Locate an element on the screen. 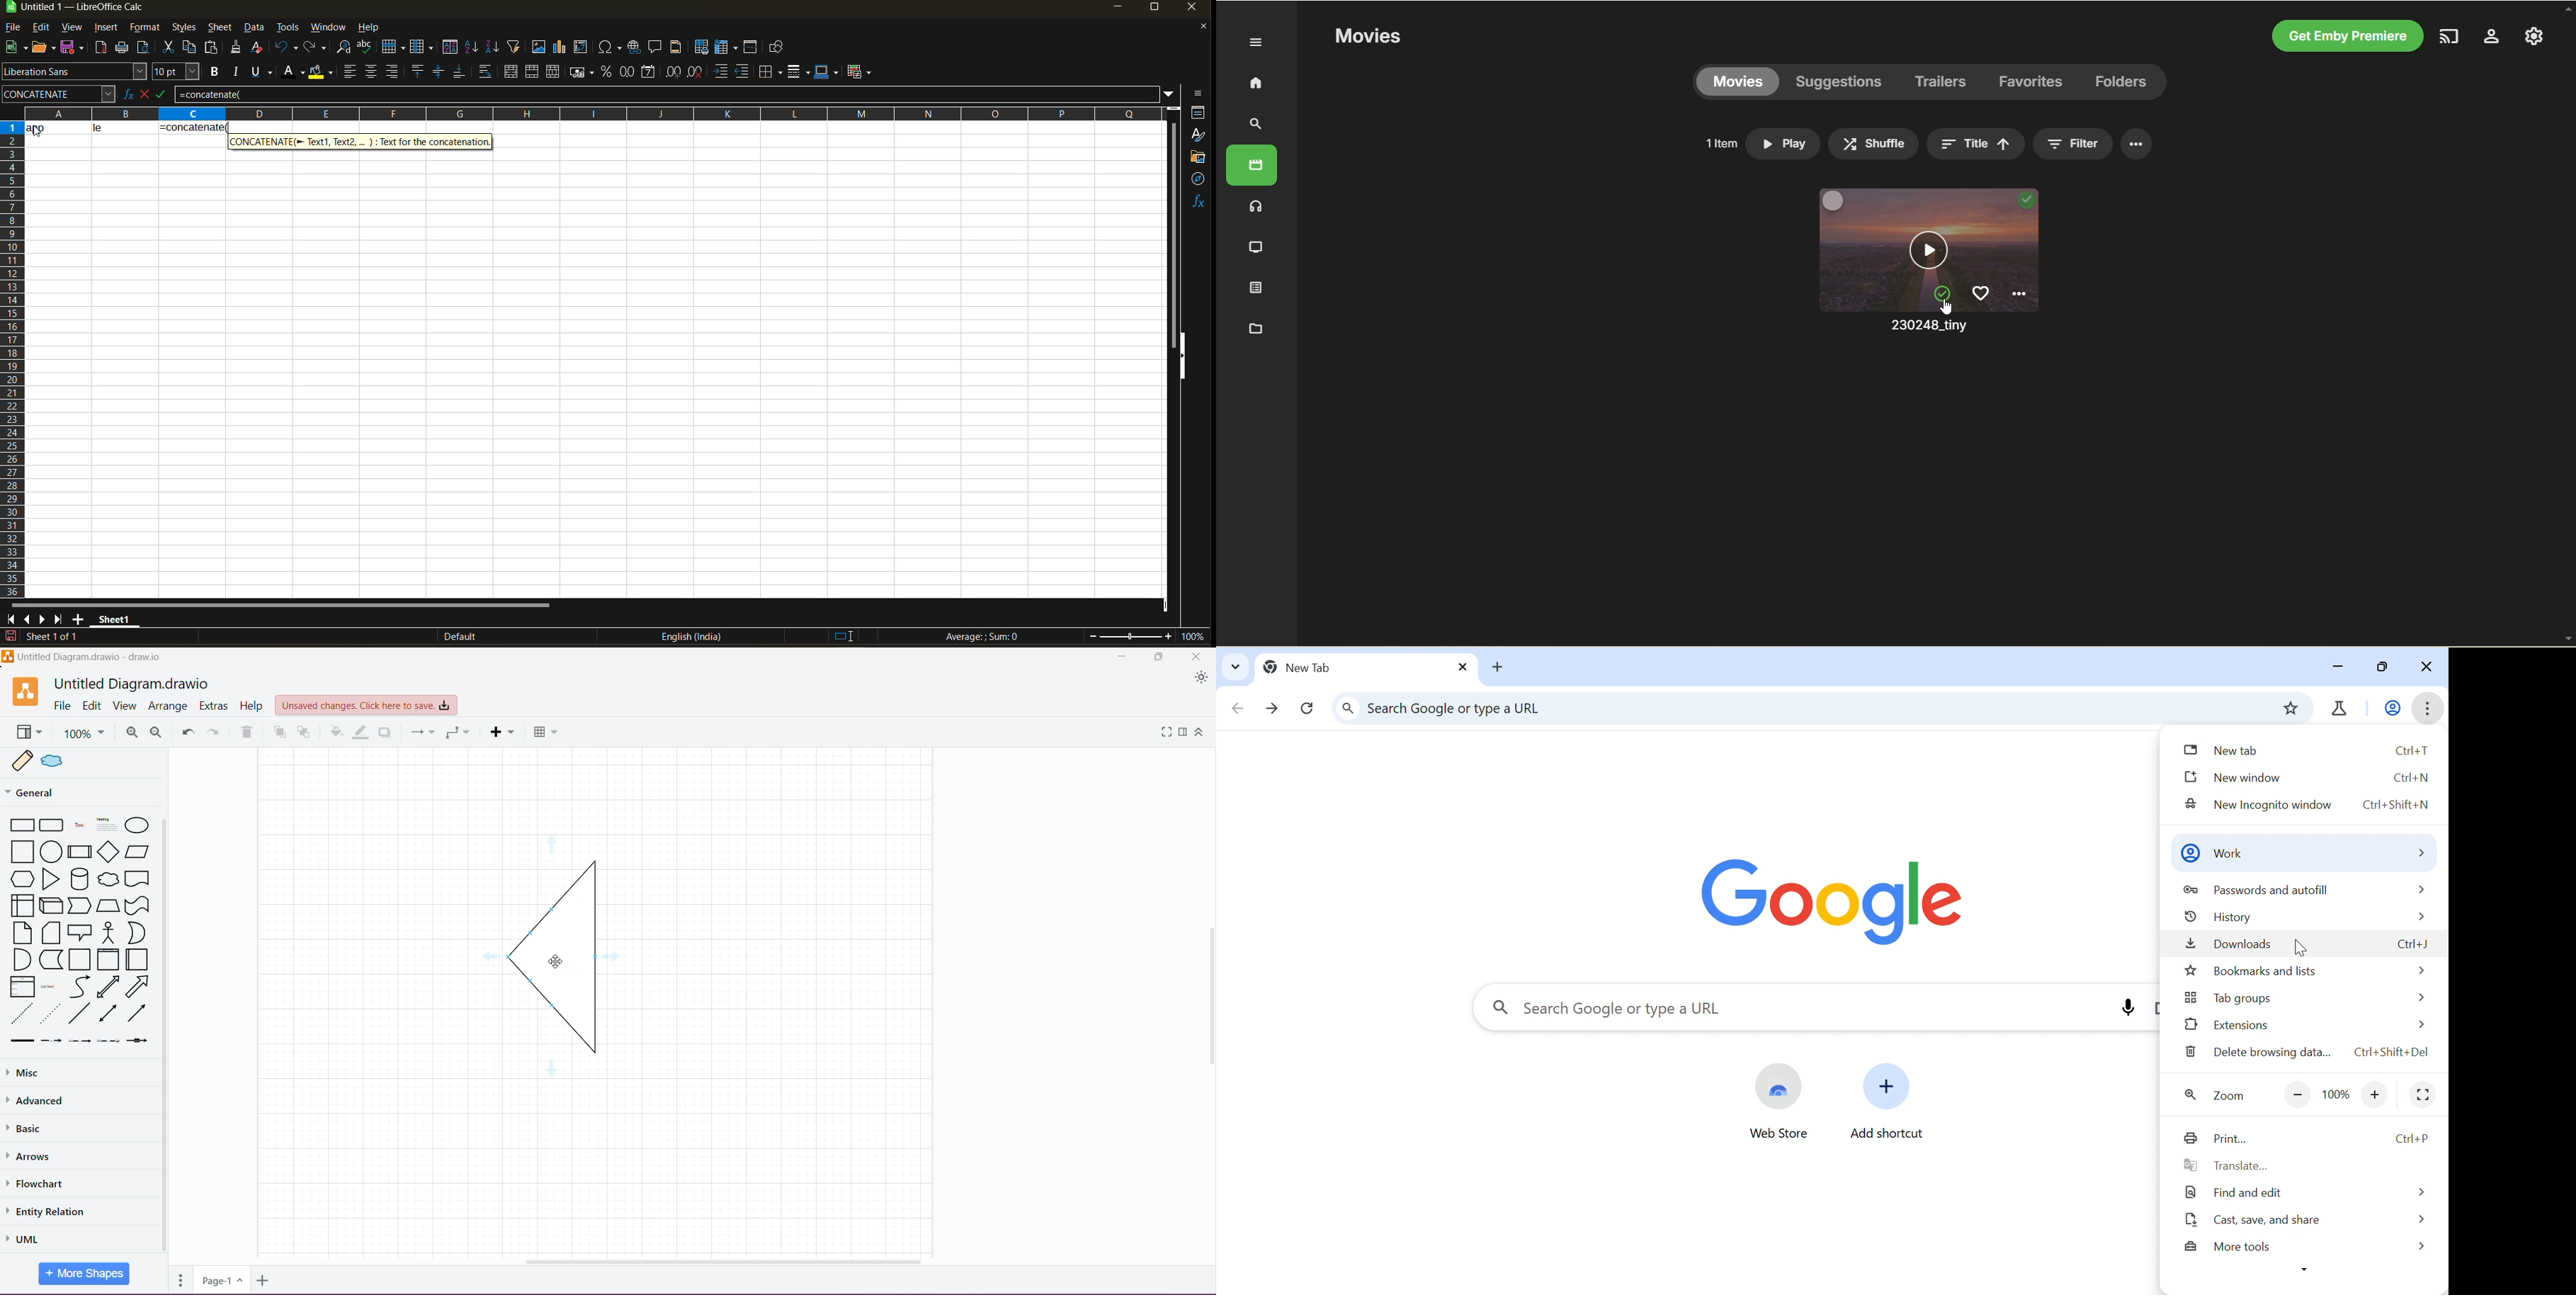 The width and height of the screenshot is (2576, 1316). Ctrl+N is located at coordinates (2414, 778).